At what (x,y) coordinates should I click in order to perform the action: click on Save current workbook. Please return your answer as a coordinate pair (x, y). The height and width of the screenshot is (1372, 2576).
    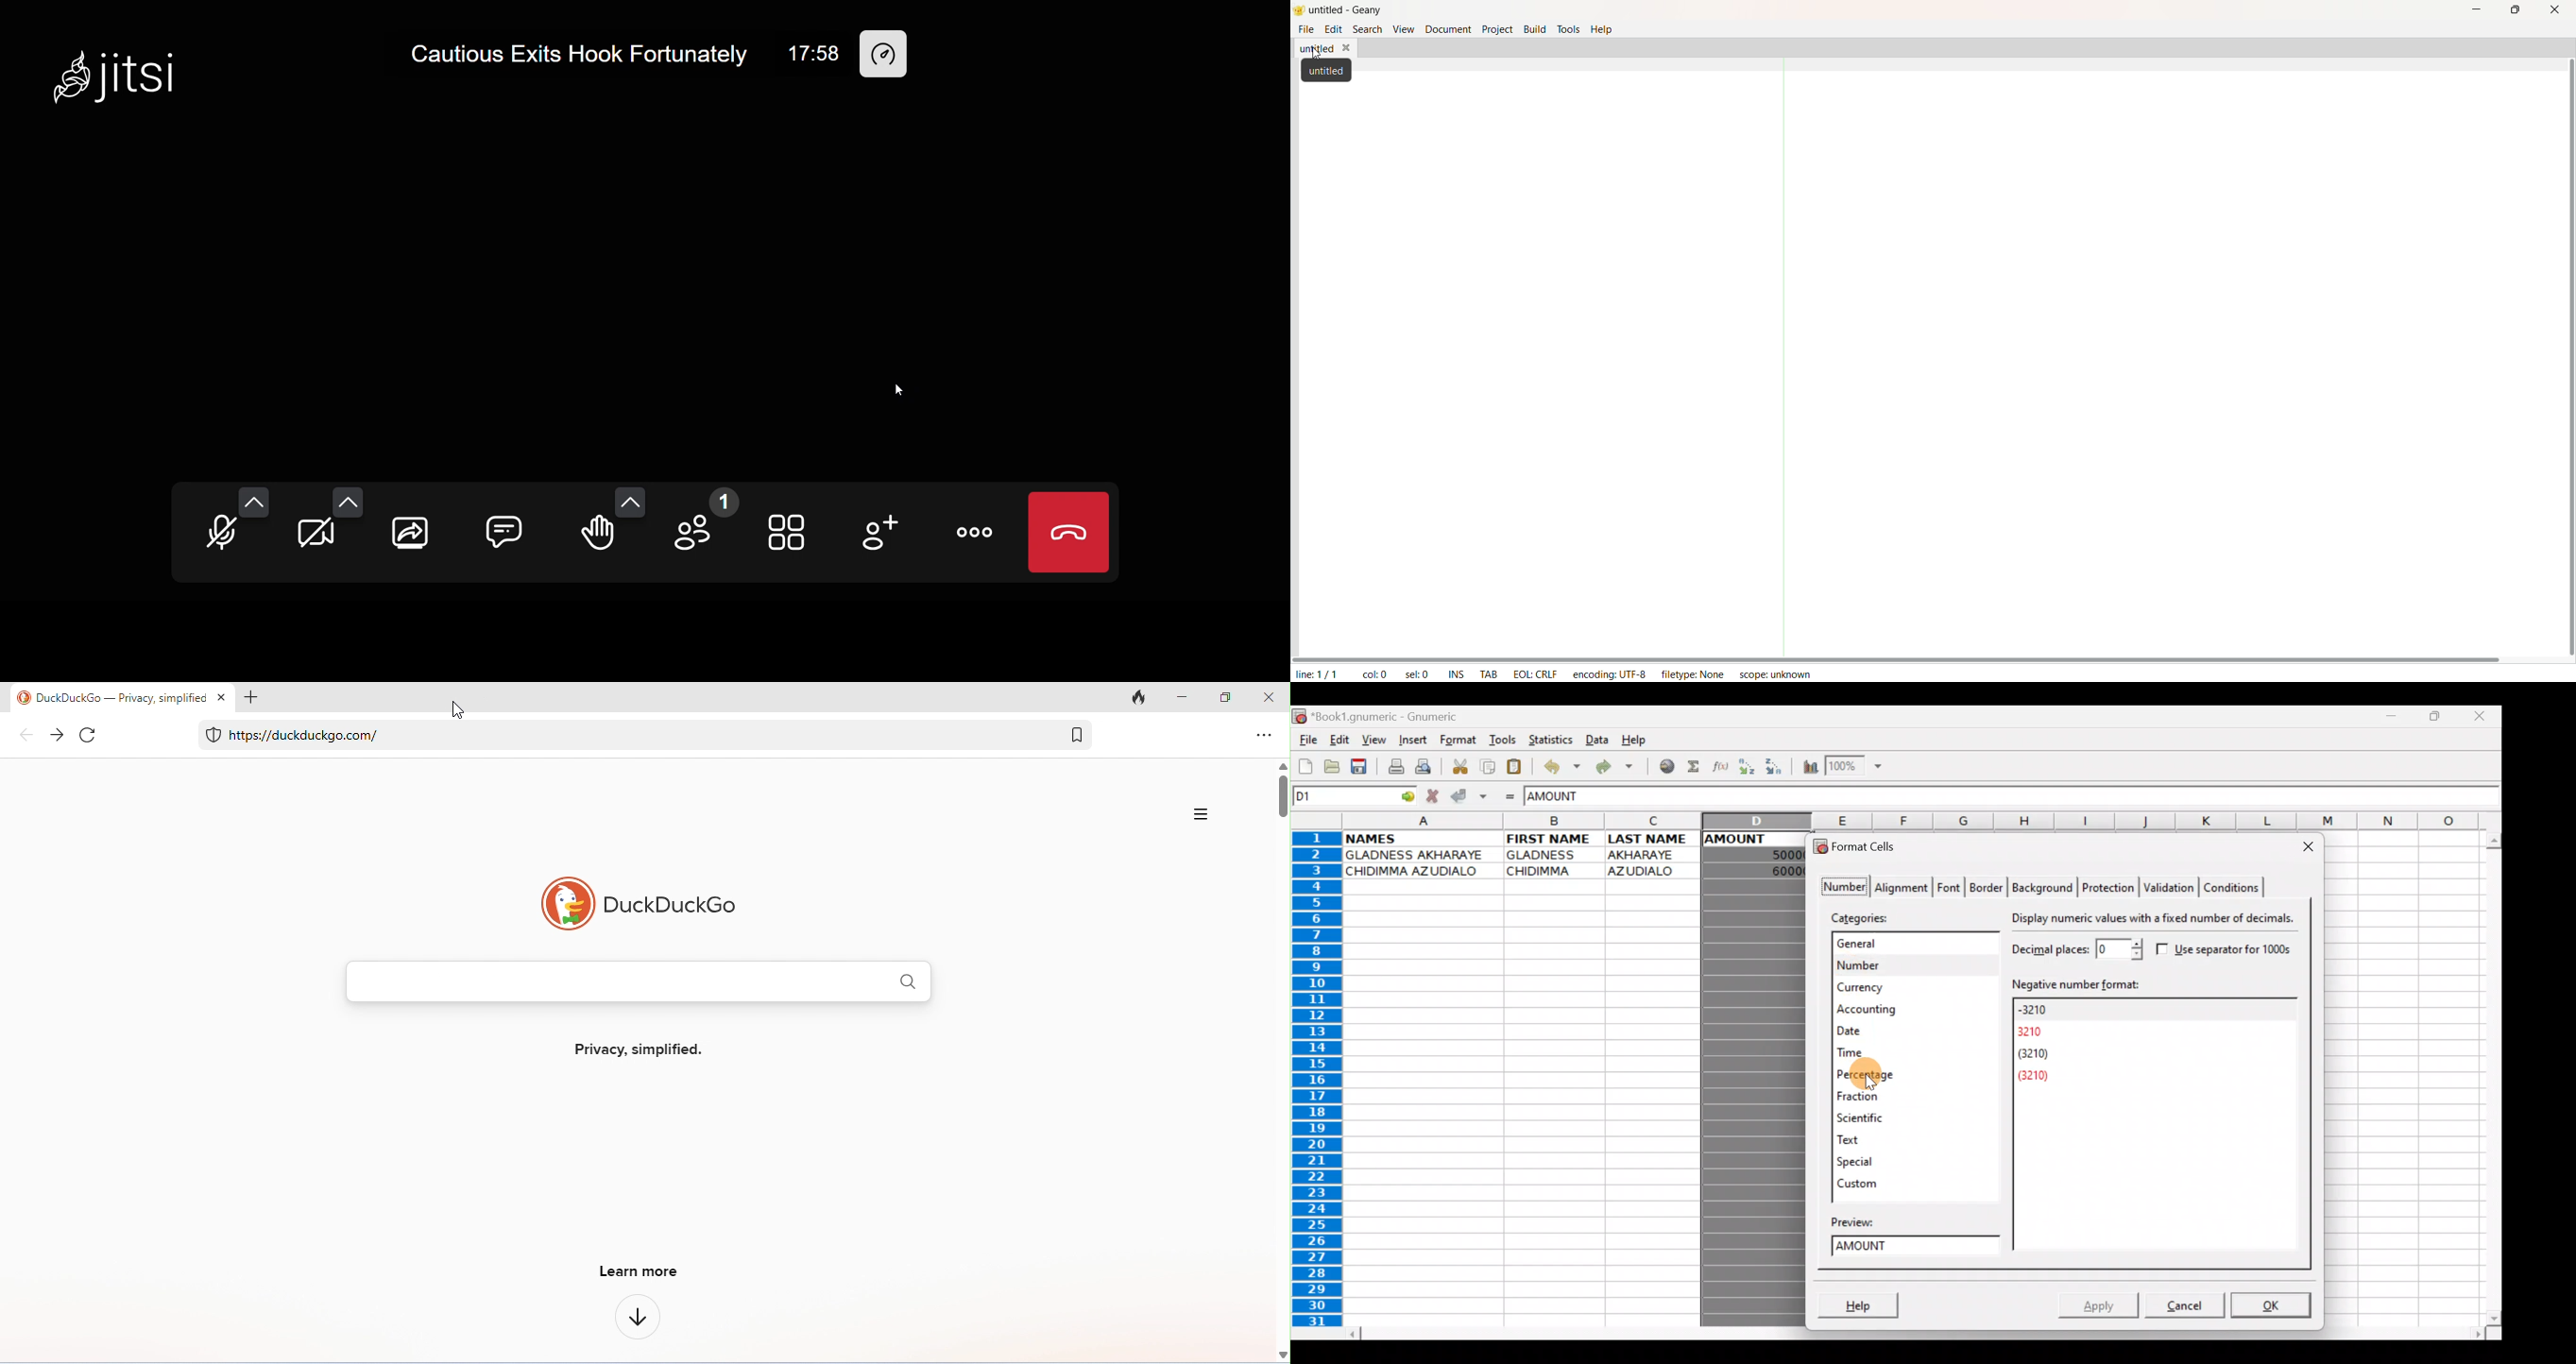
    Looking at the image, I should click on (1359, 766).